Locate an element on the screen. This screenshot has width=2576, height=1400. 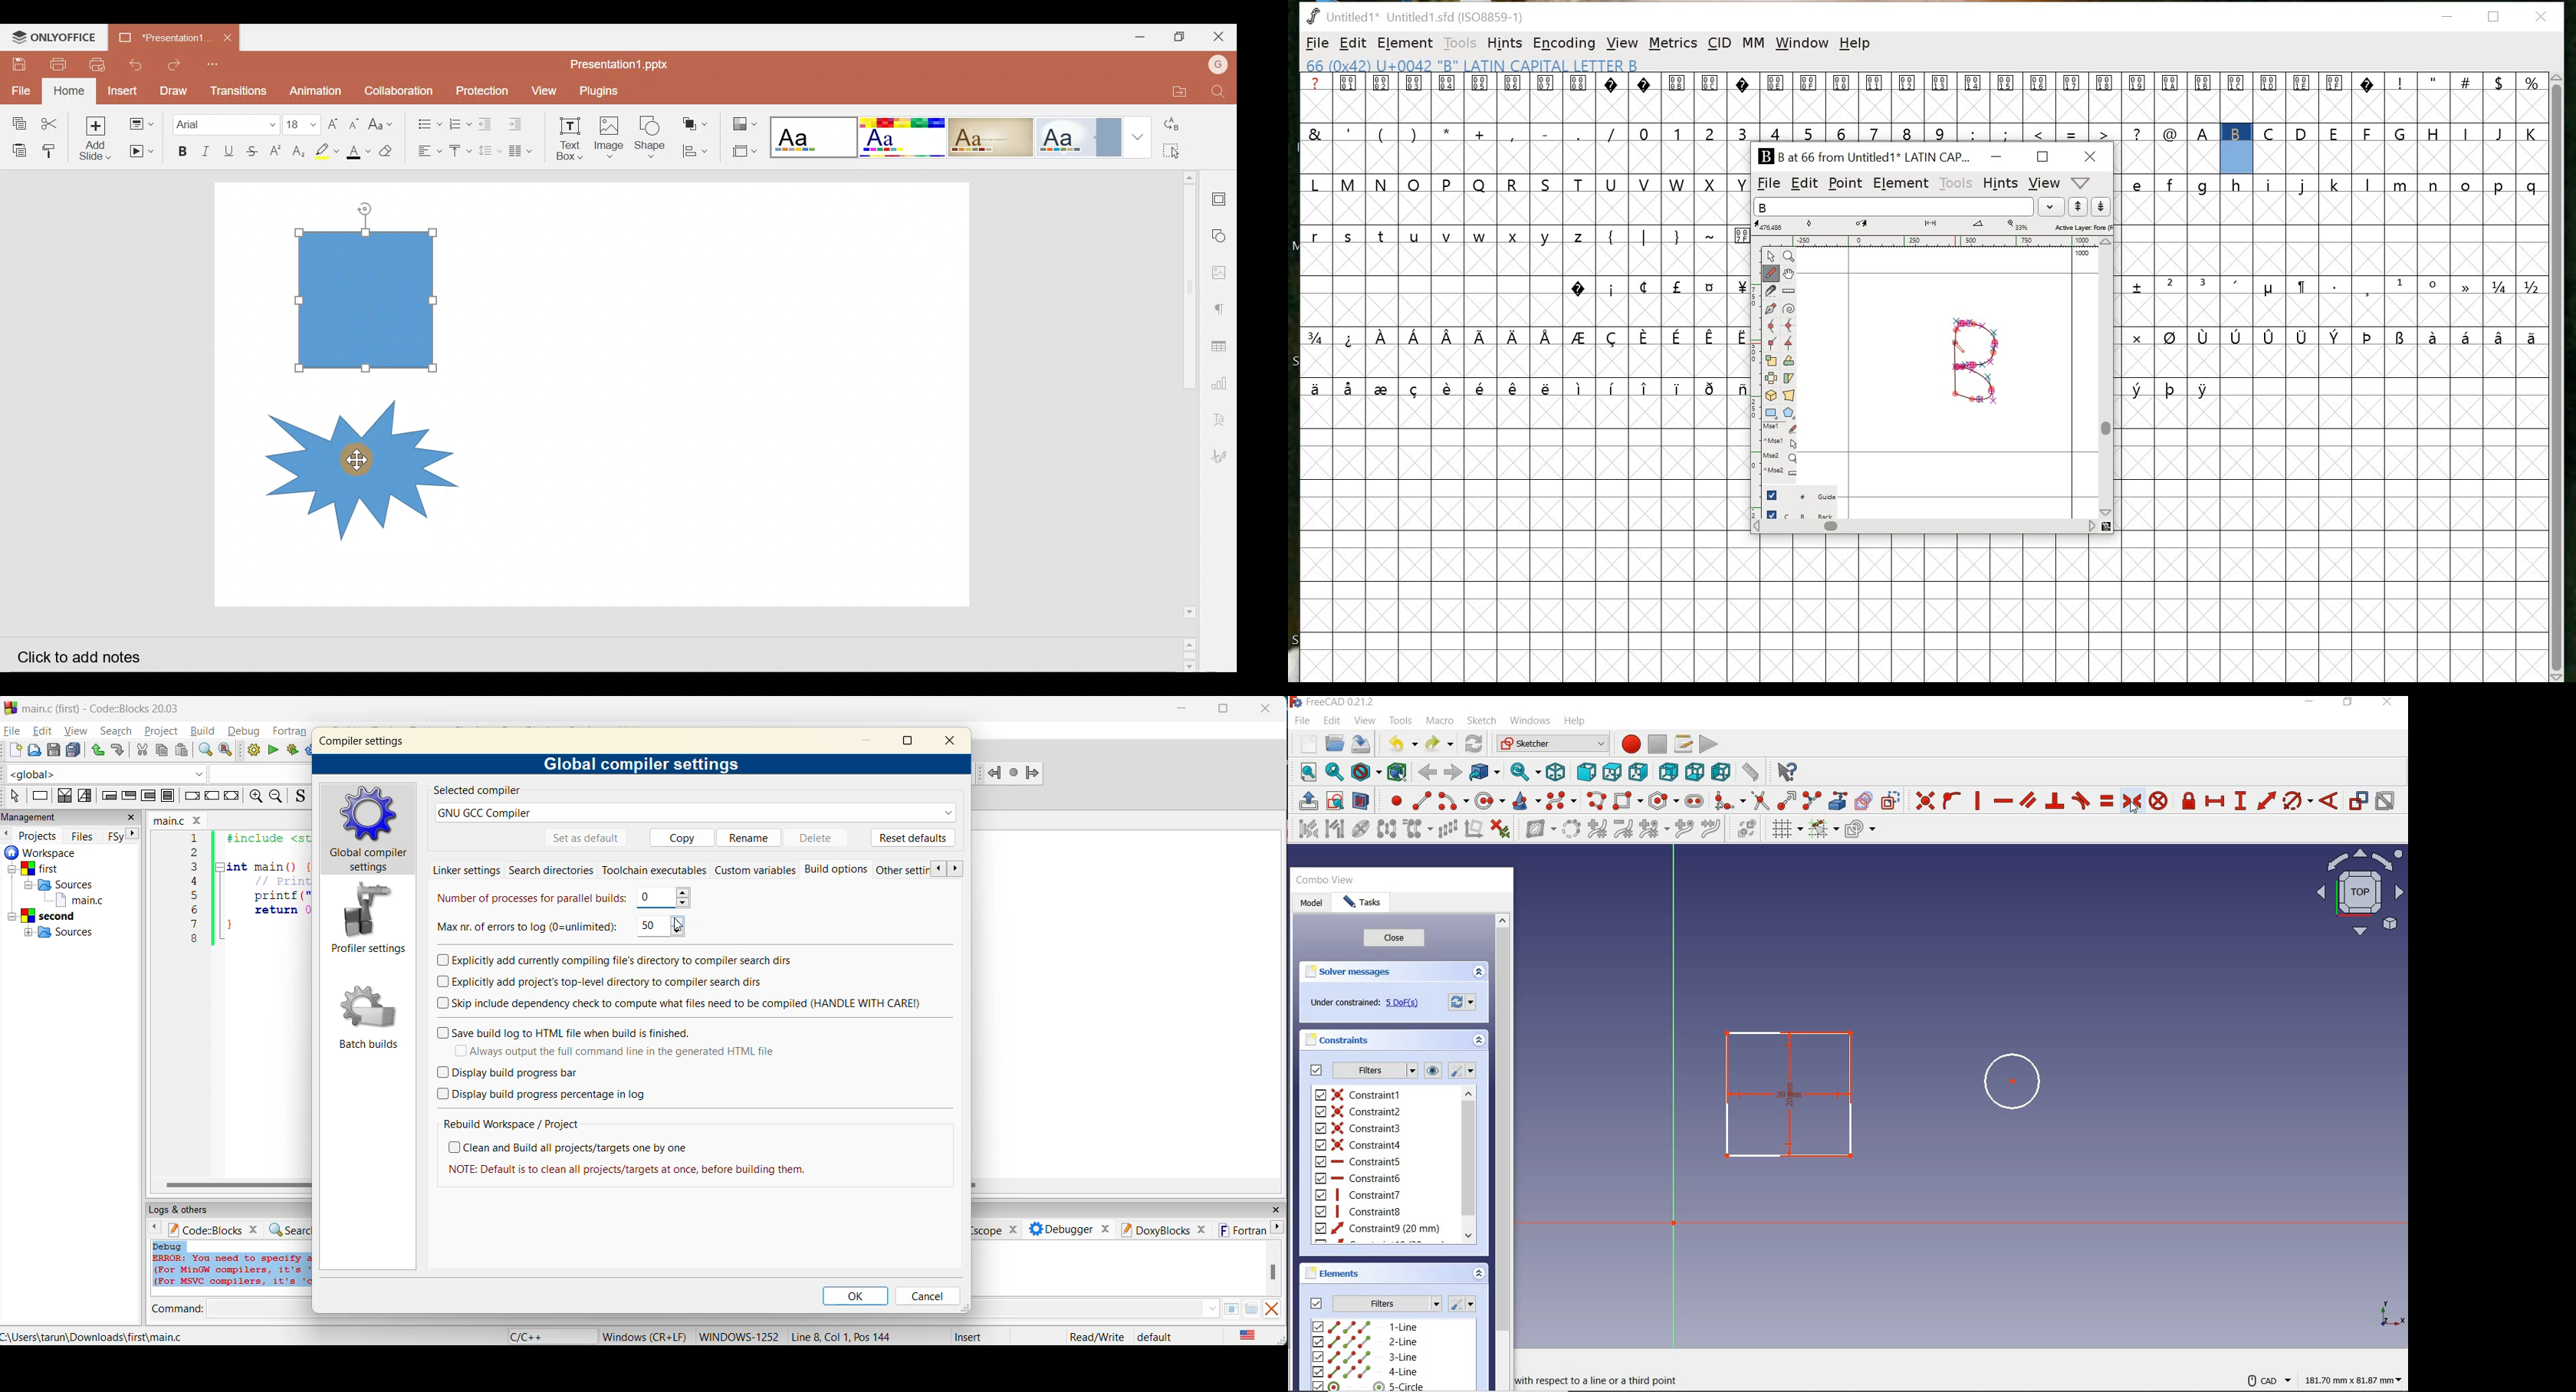
constrain equal is located at coordinates (2107, 803).